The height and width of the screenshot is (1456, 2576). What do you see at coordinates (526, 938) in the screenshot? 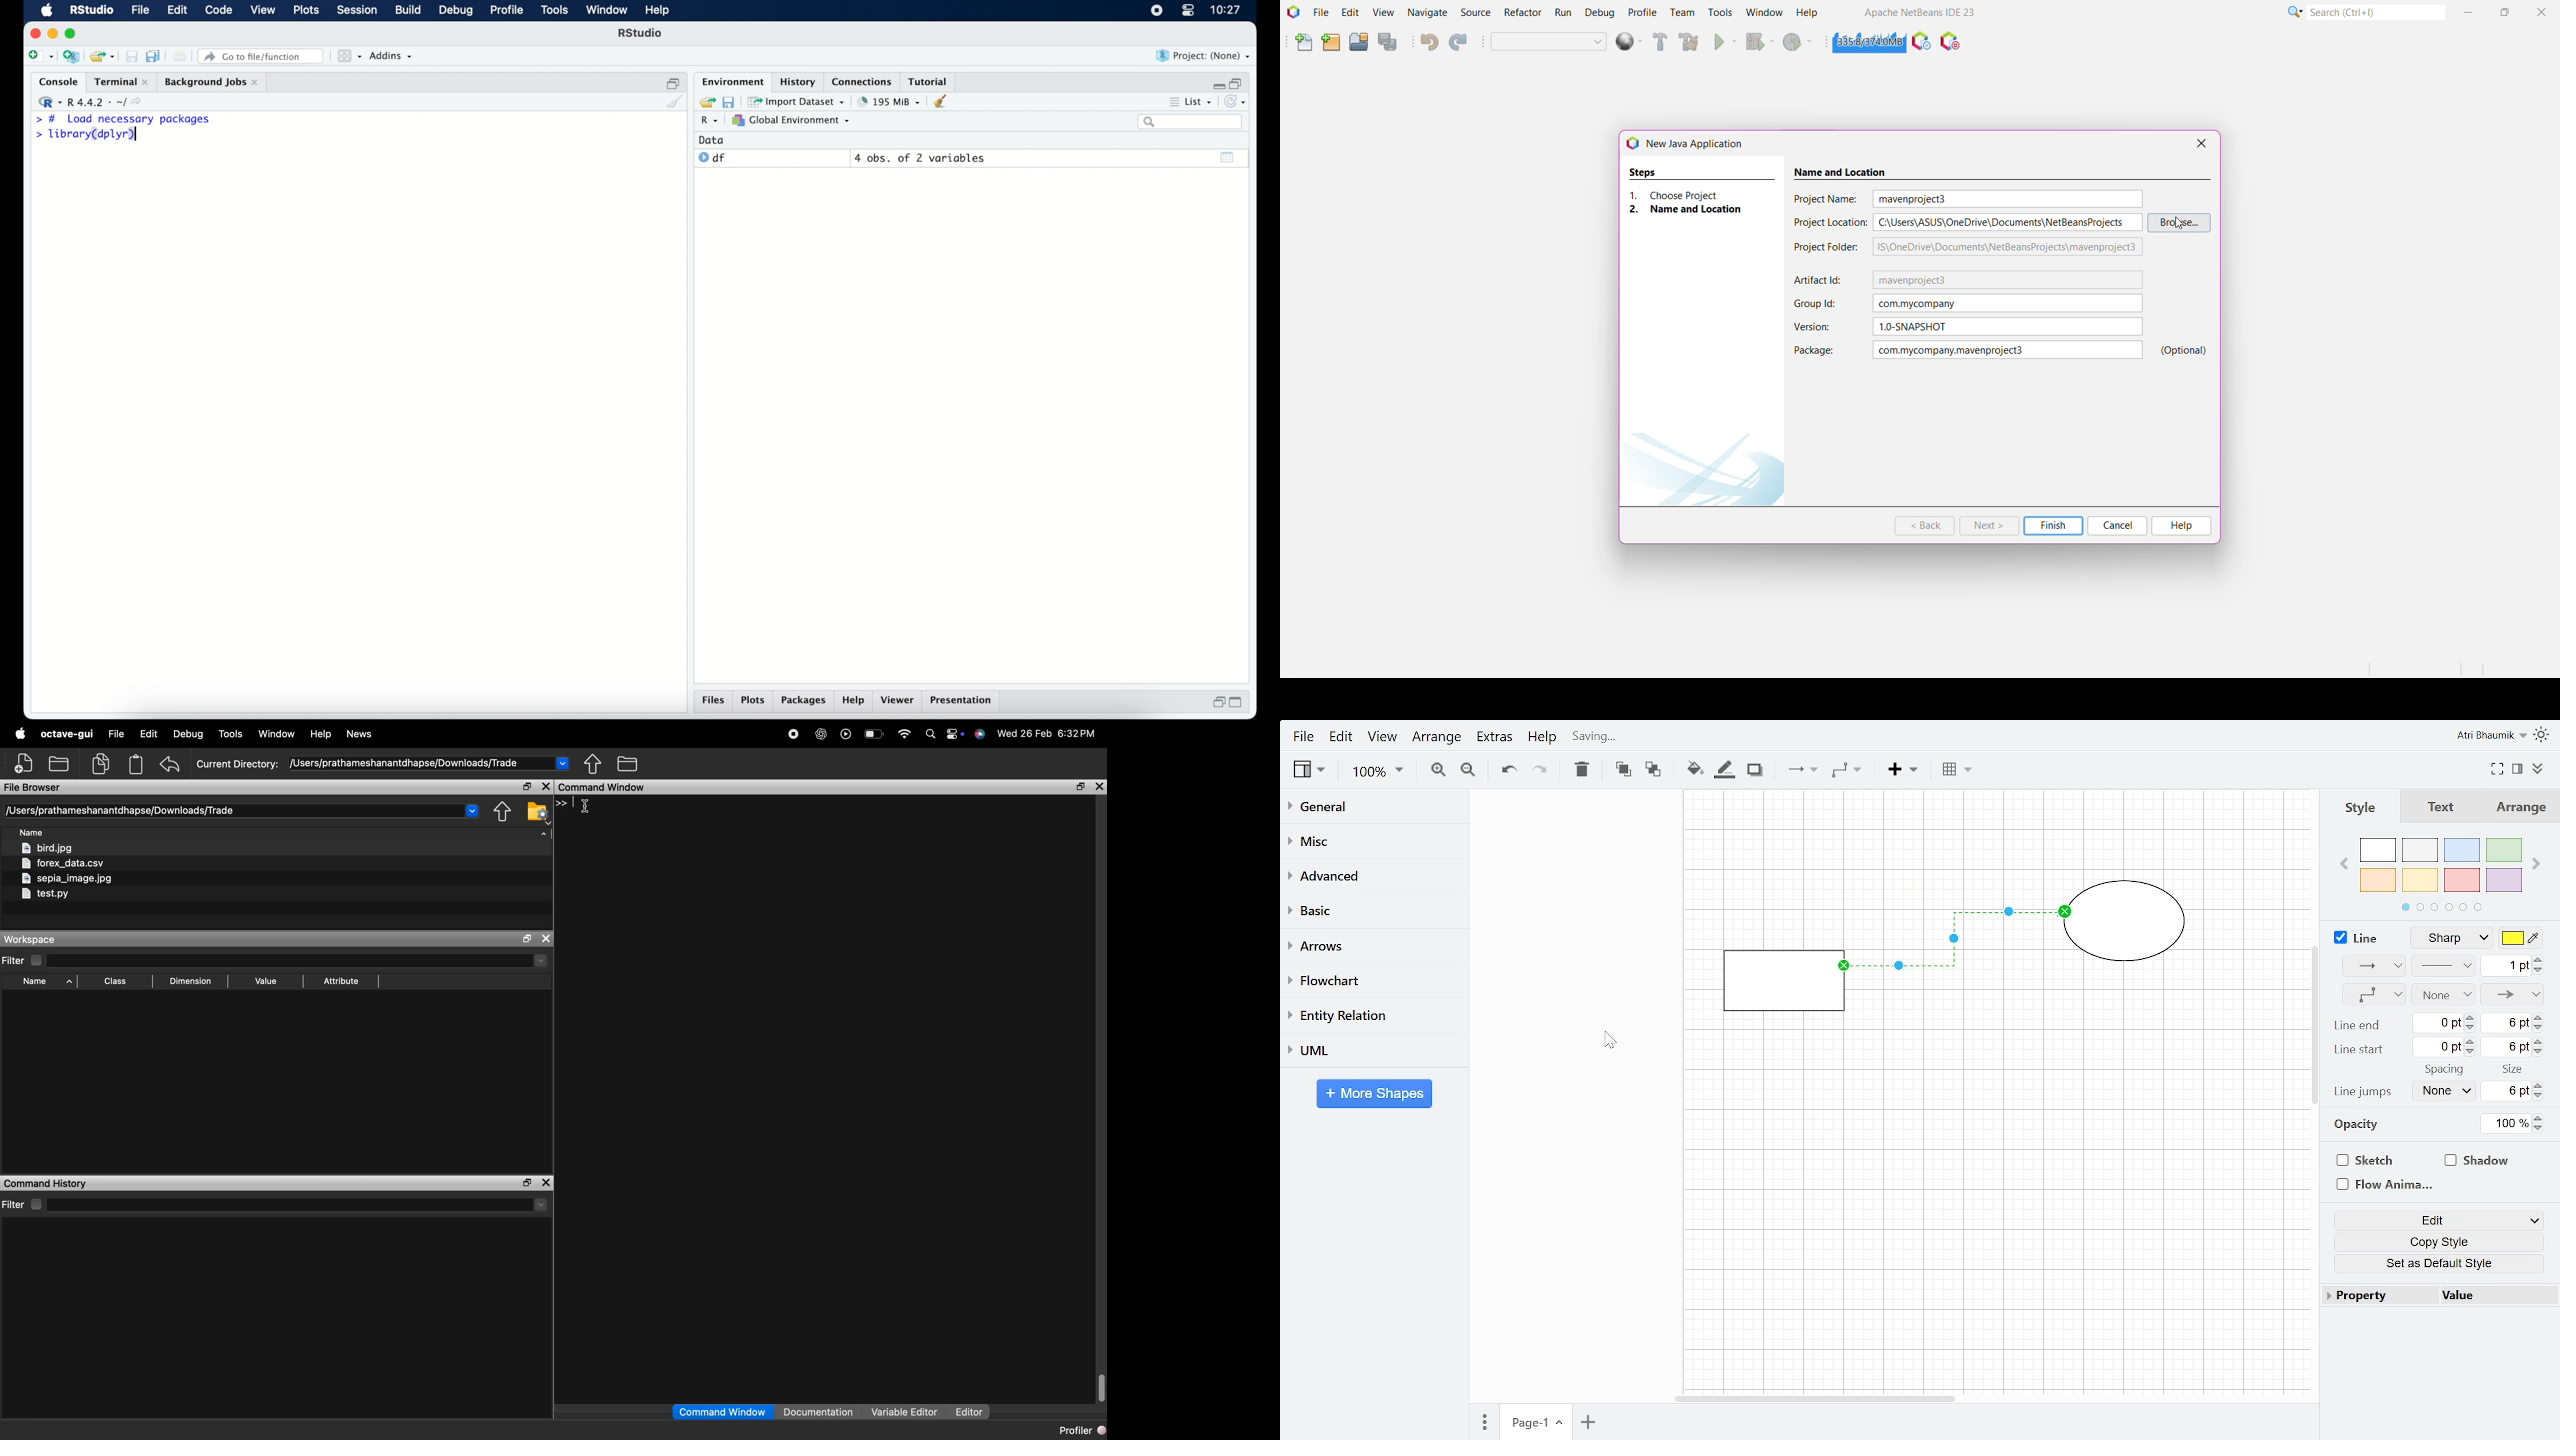
I see `maximize` at bounding box center [526, 938].